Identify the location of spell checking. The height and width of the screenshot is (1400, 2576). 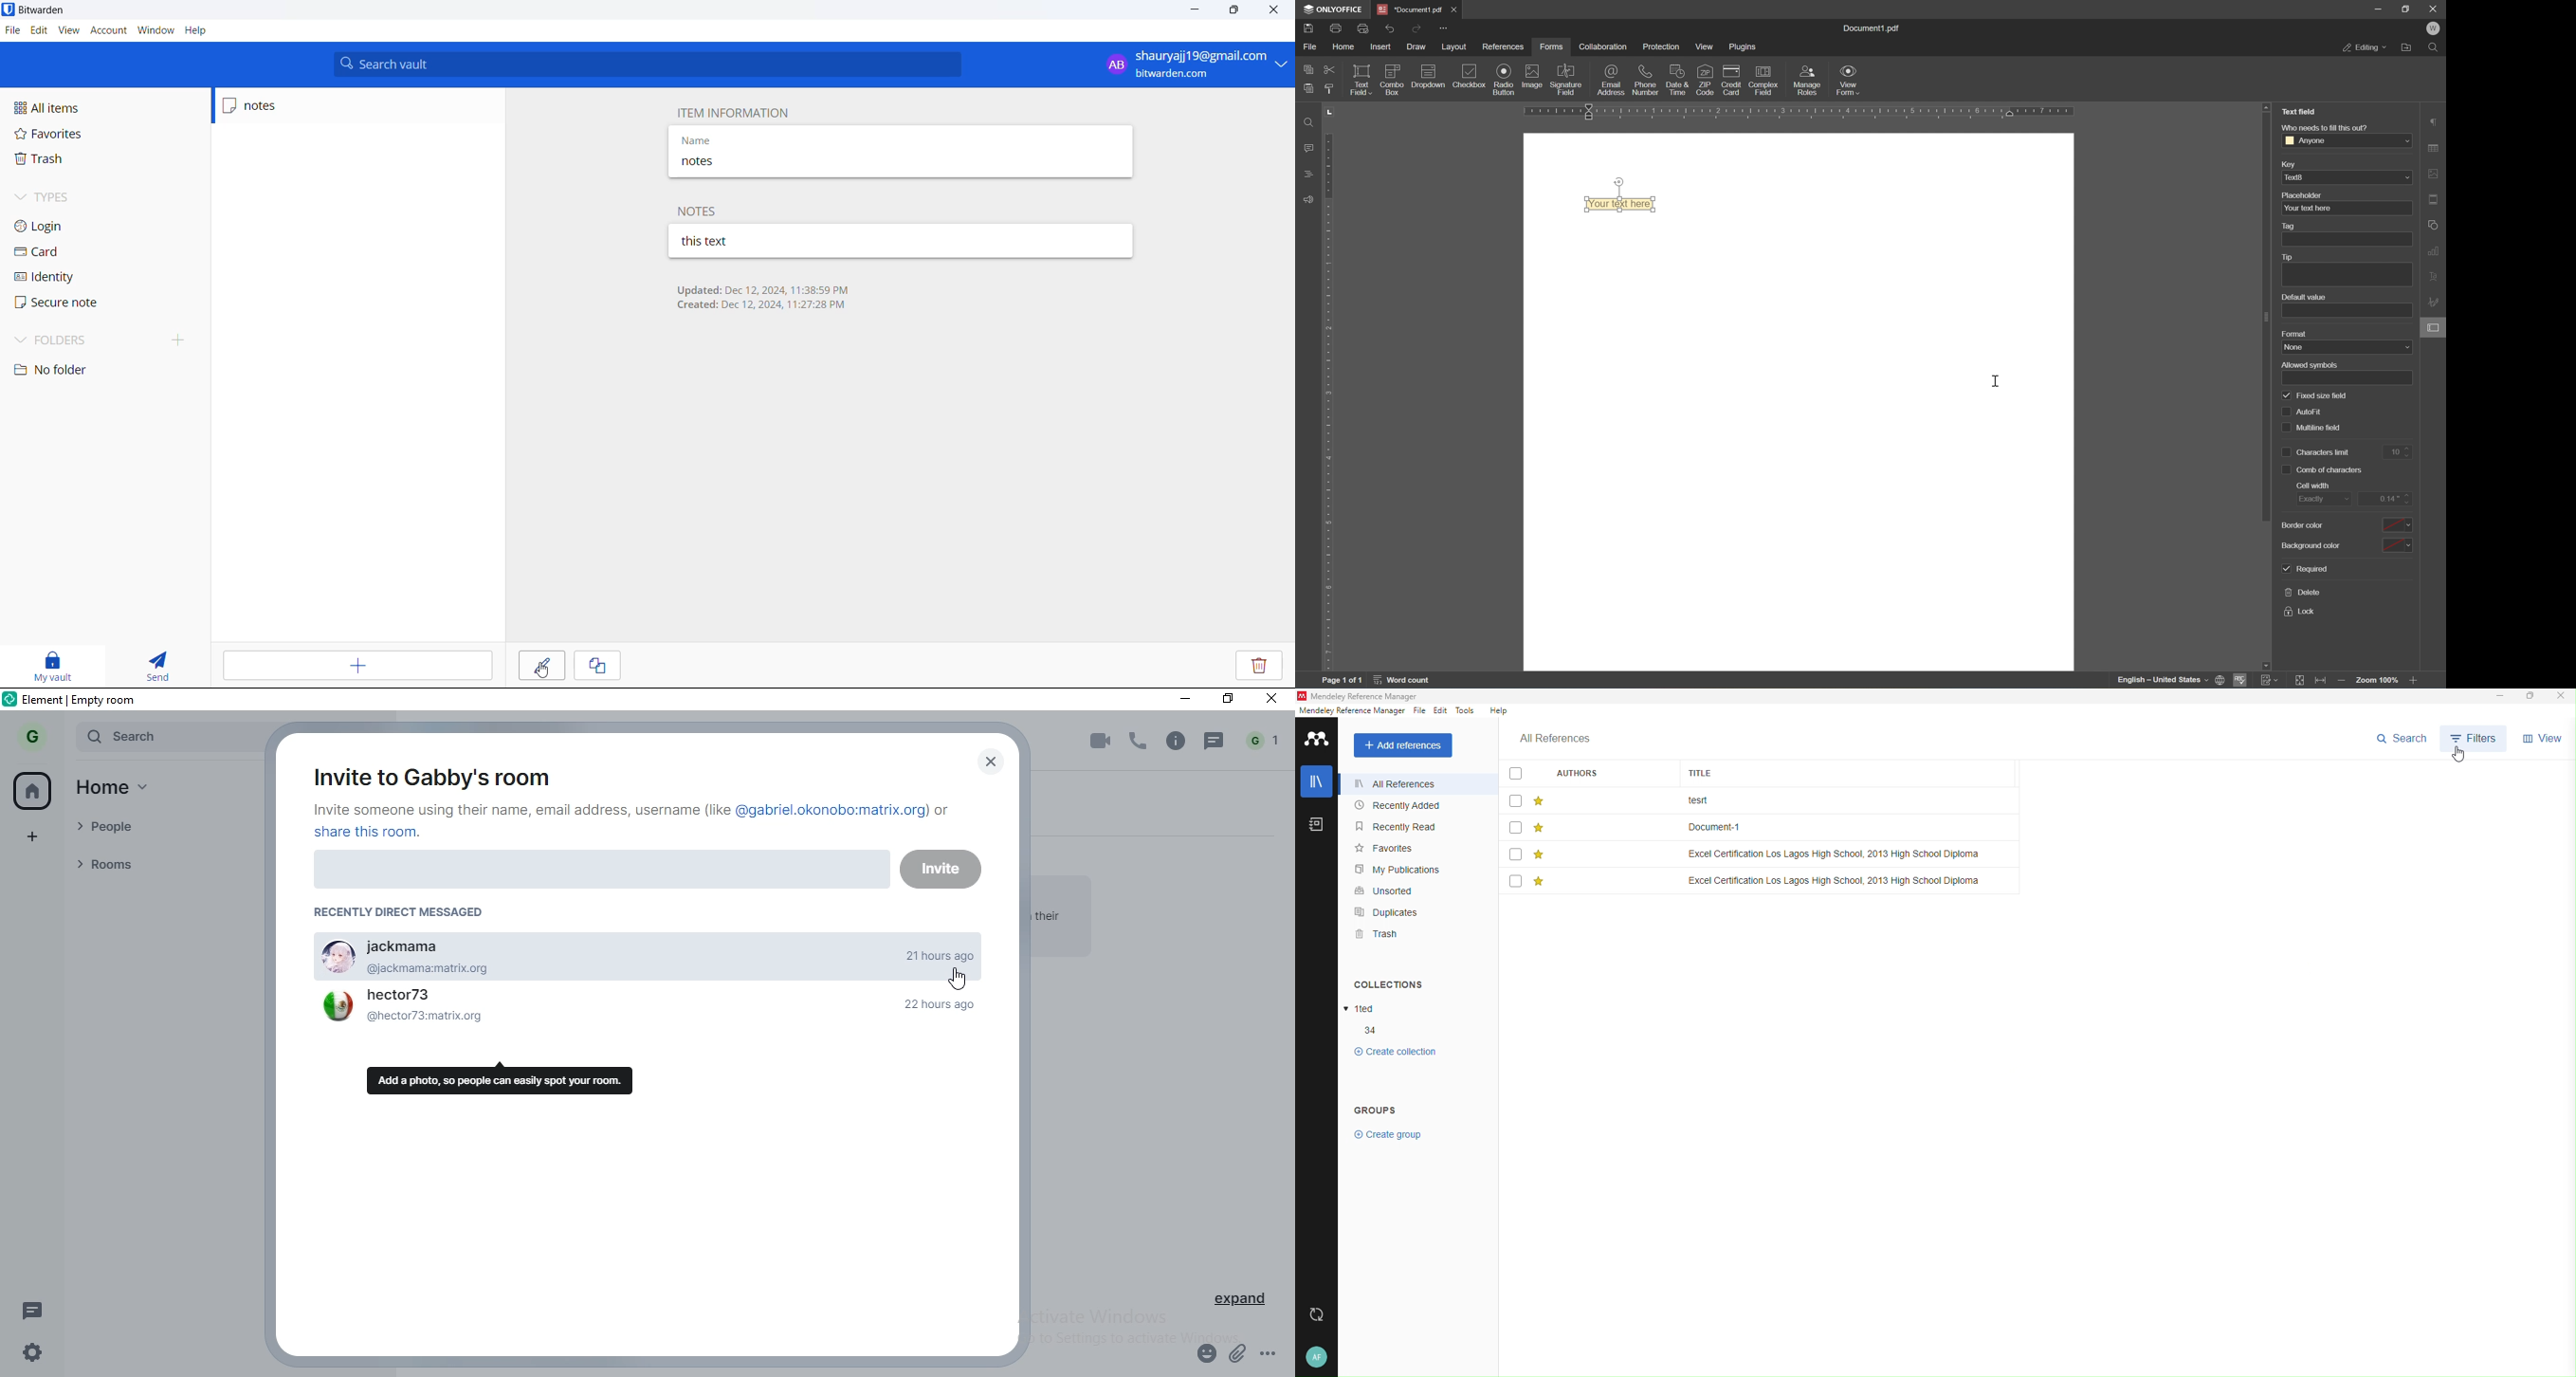
(2241, 680).